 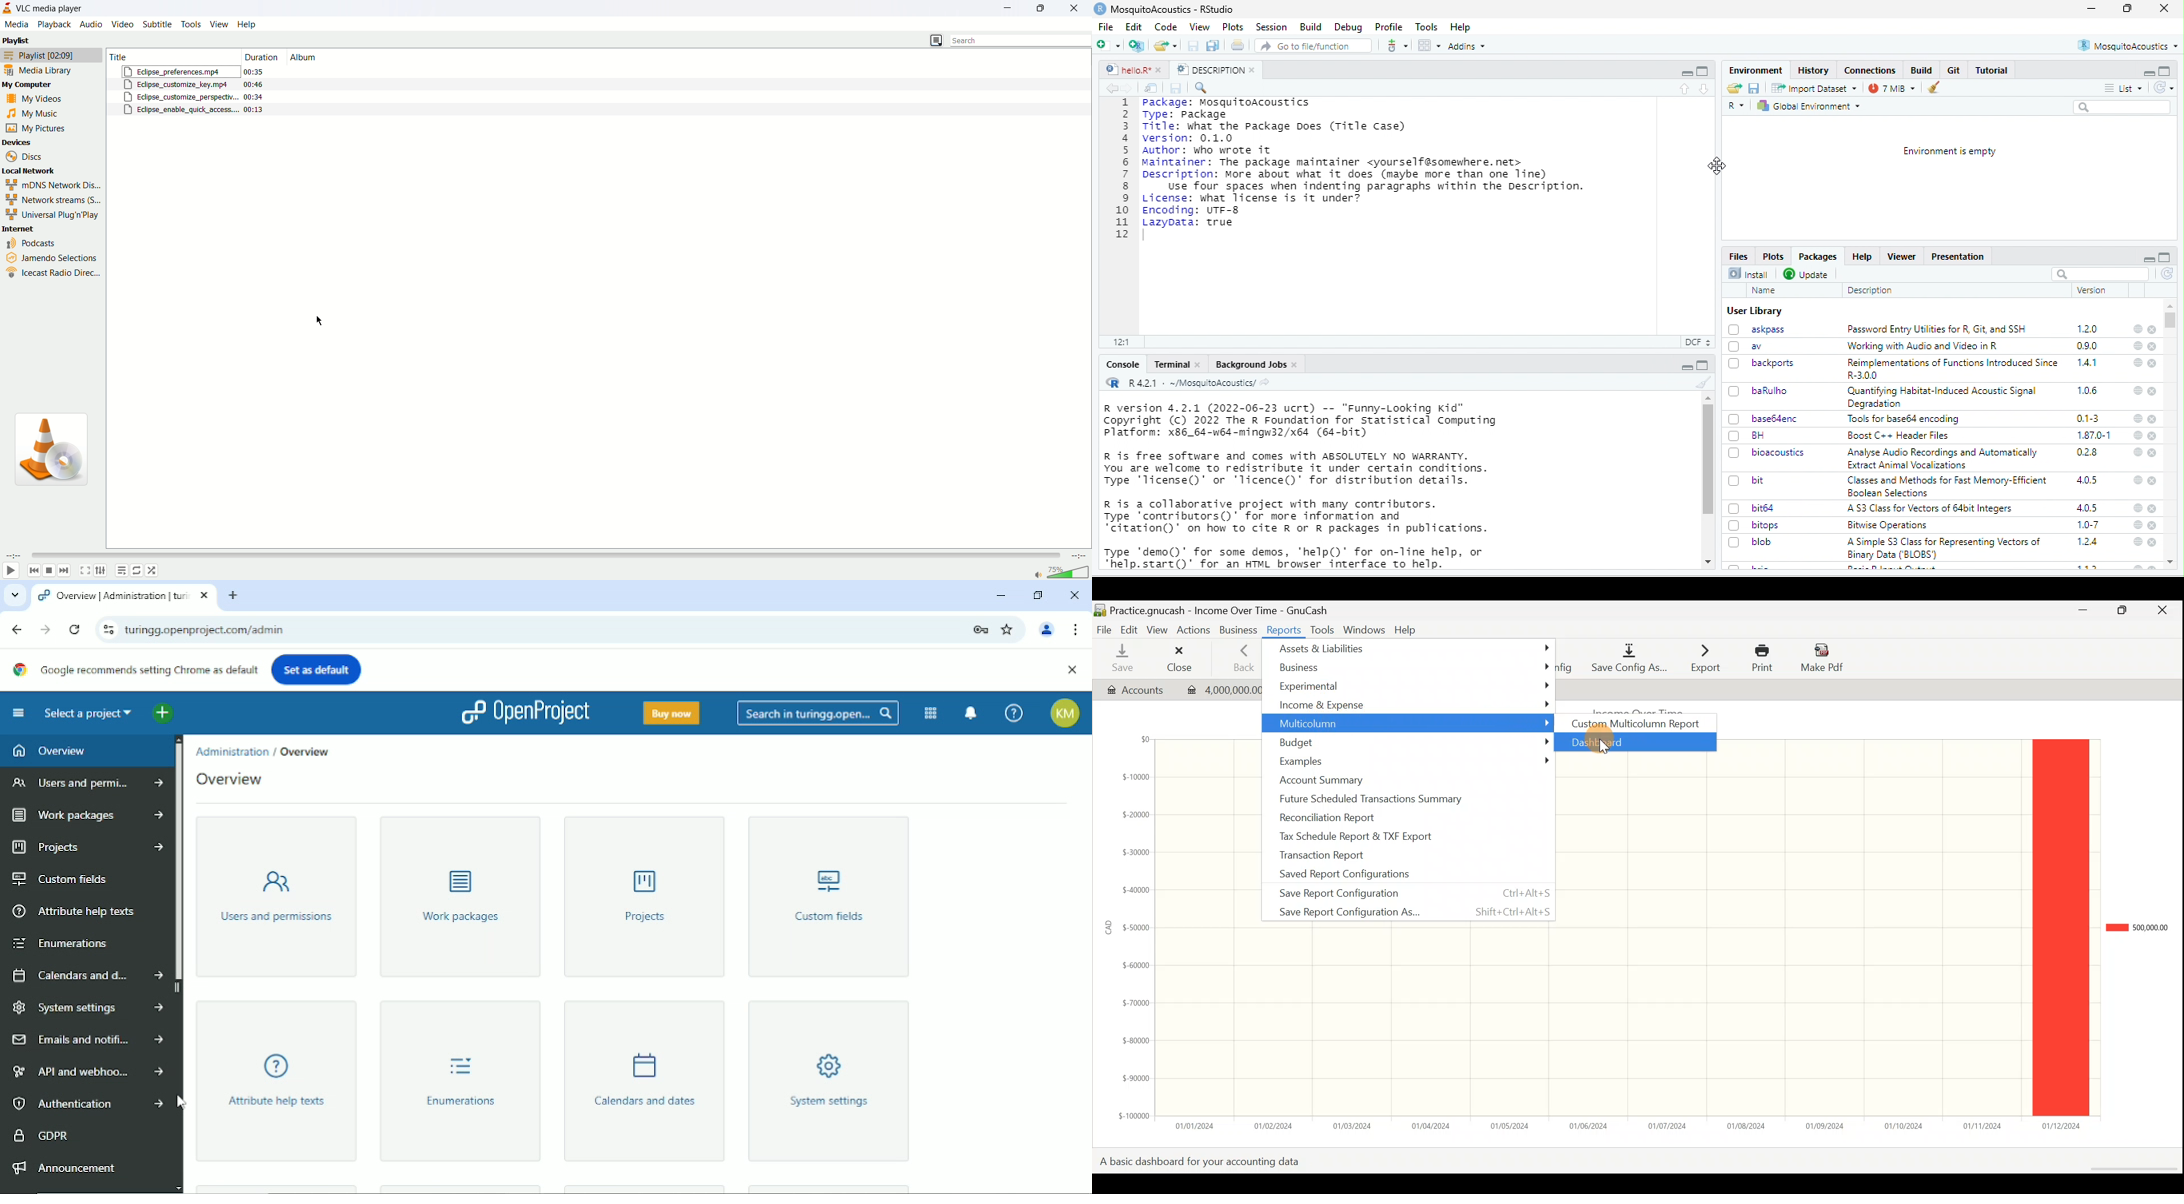 What do you see at coordinates (2171, 305) in the screenshot?
I see `scroll up` at bounding box center [2171, 305].